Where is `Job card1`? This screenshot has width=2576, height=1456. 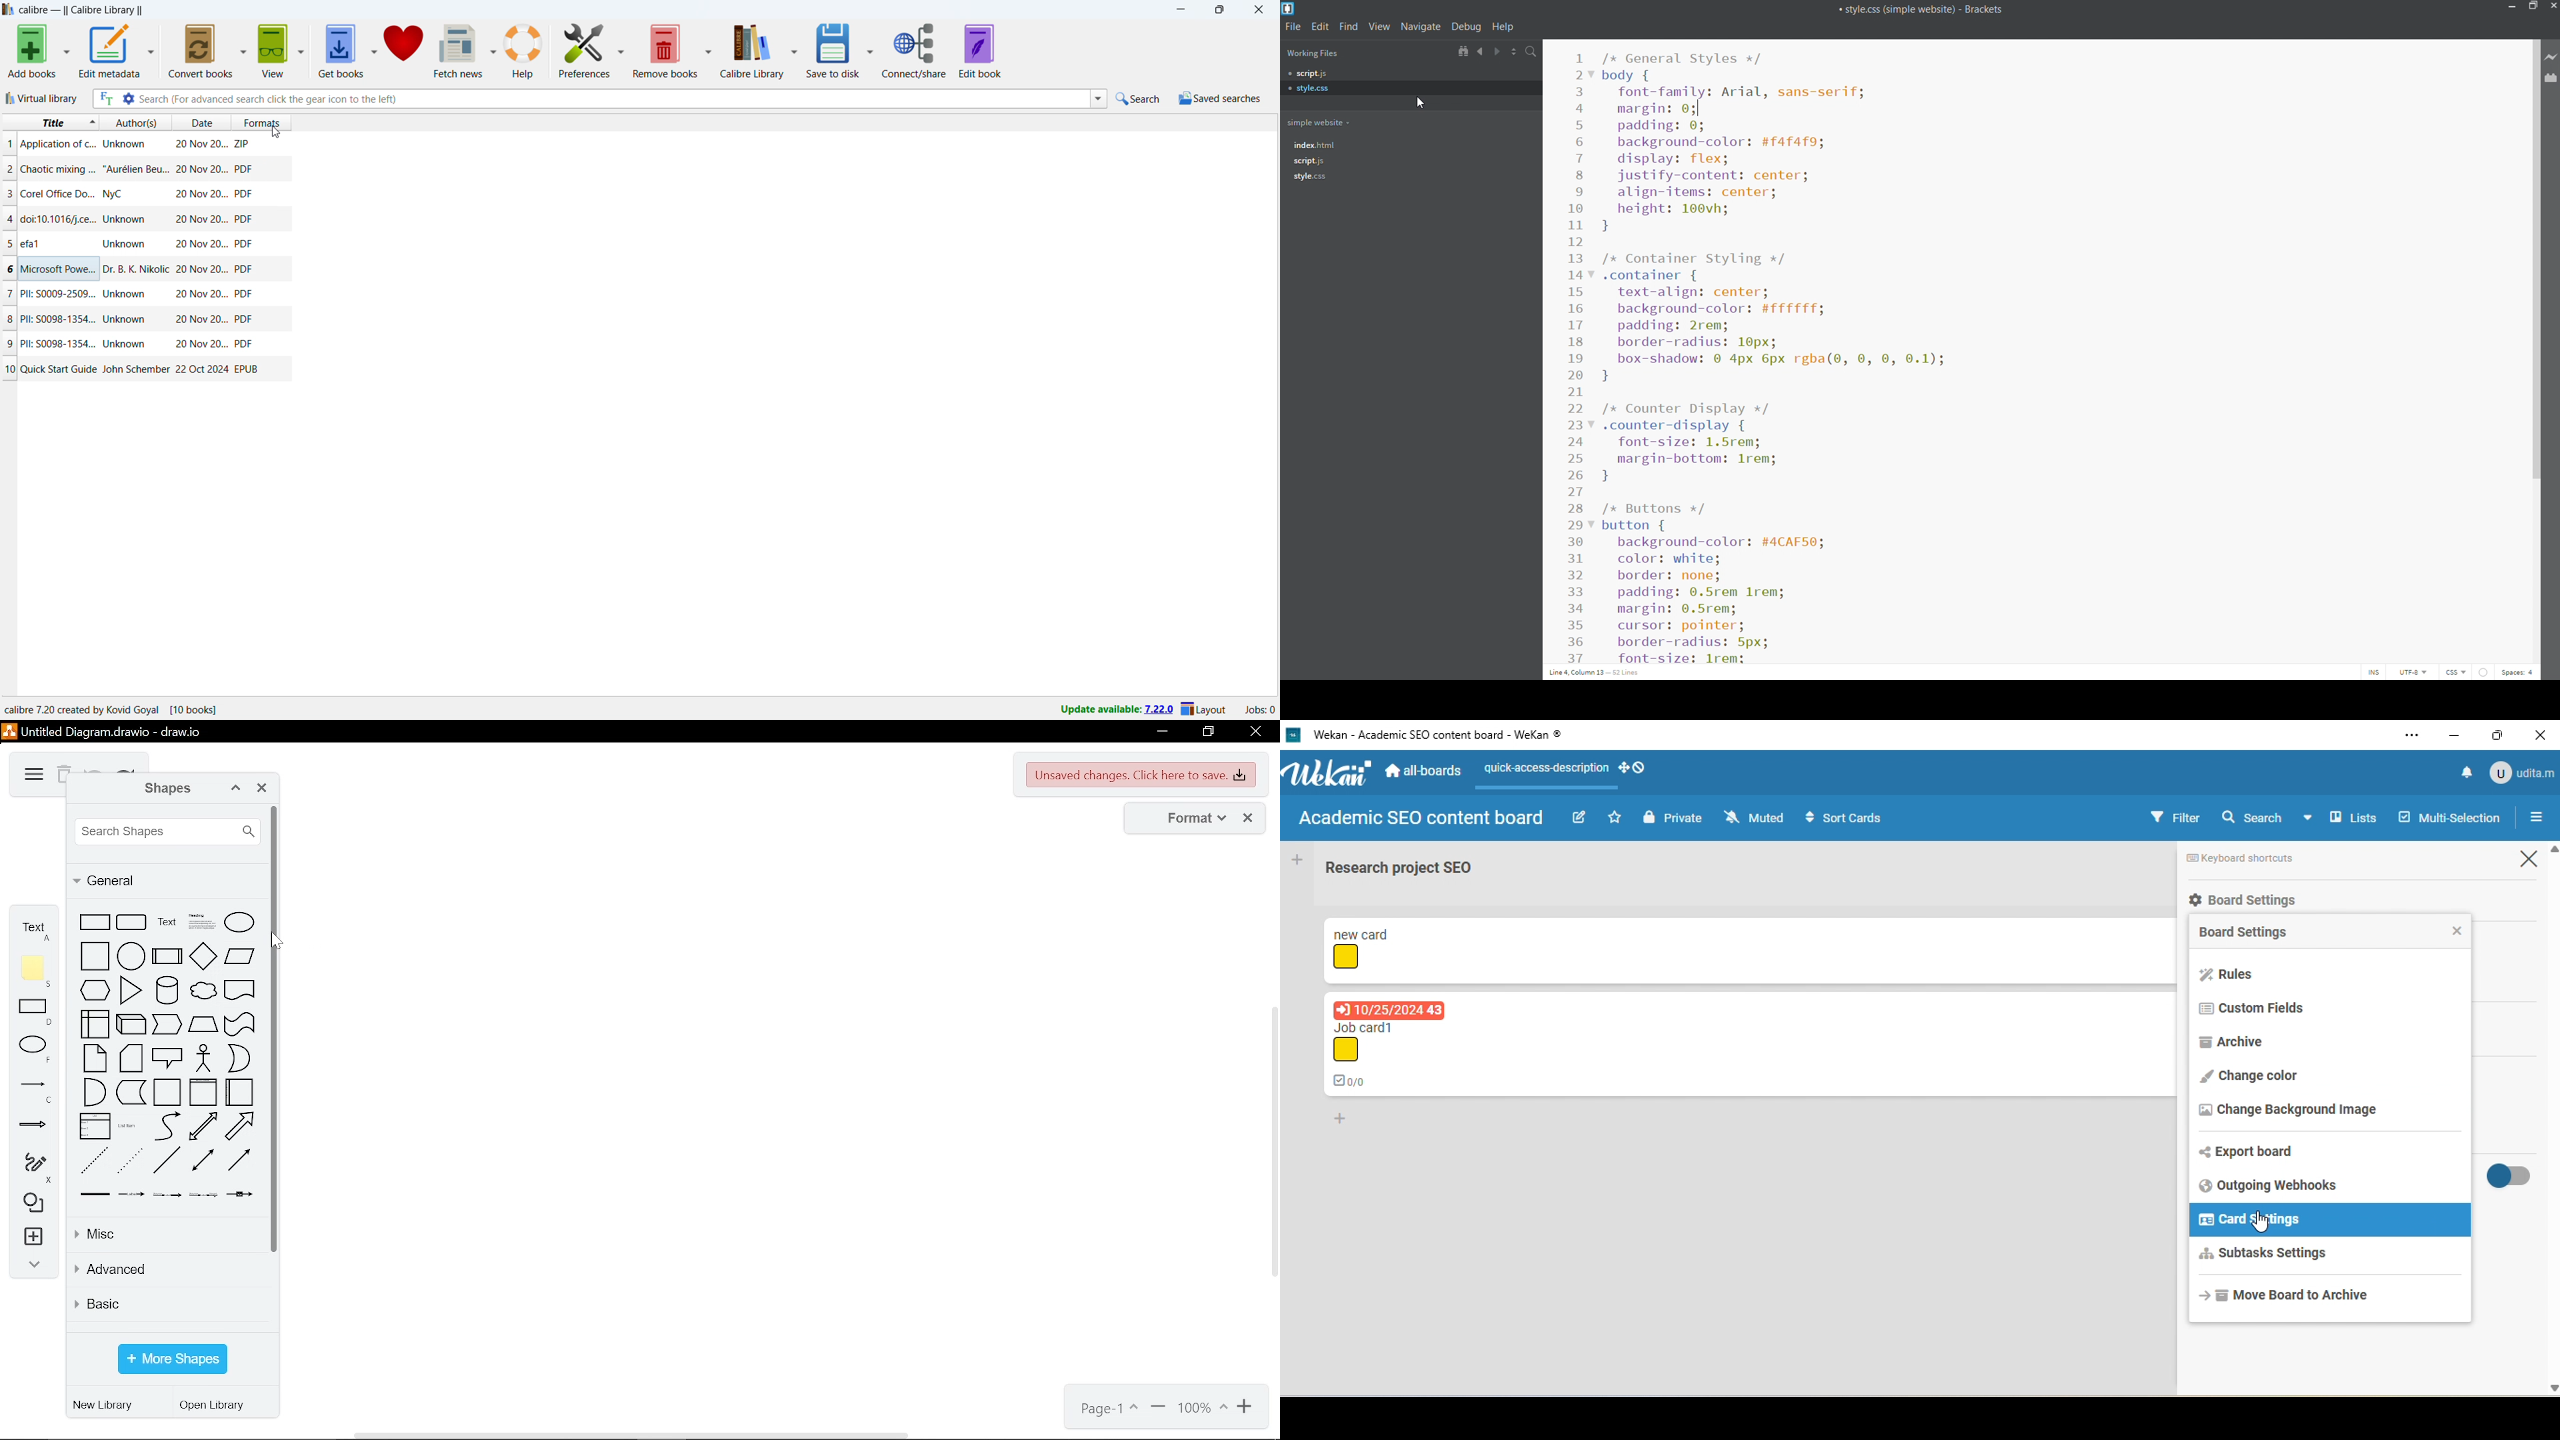 Job card1 is located at coordinates (1371, 1027).